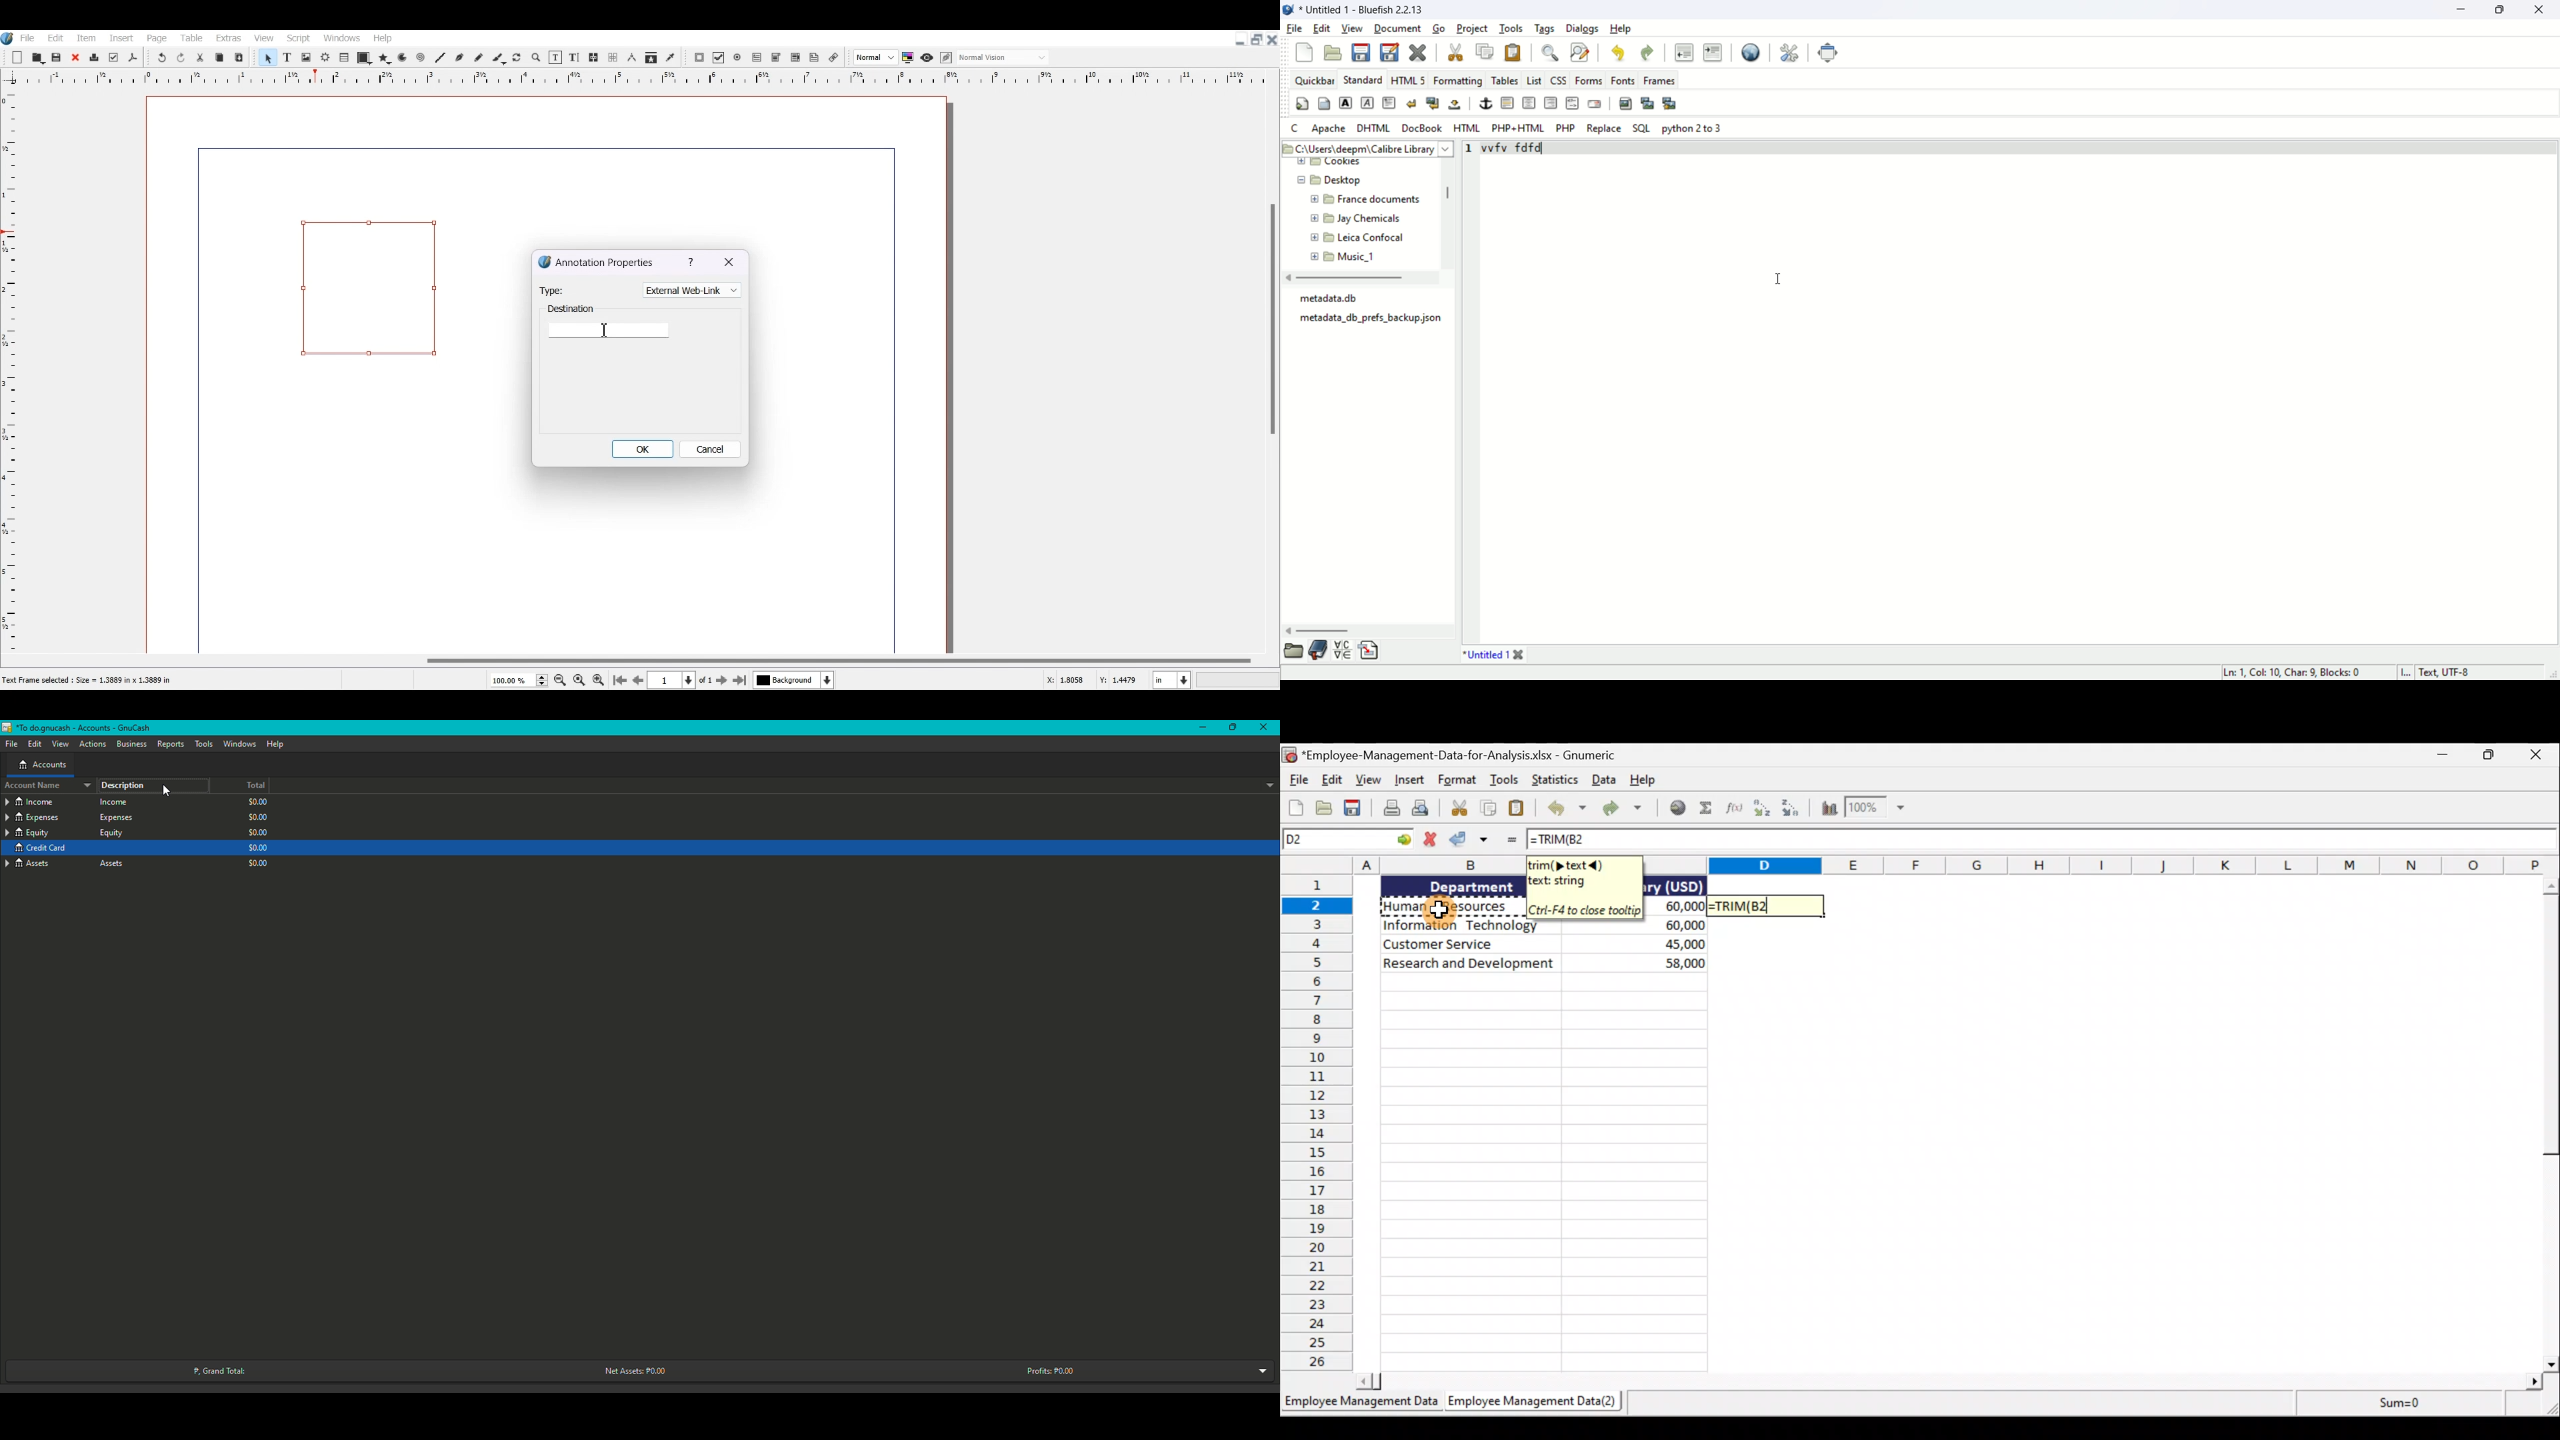 The image size is (2576, 1456). What do you see at coordinates (1627, 810) in the screenshot?
I see `Redo the undone action` at bounding box center [1627, 810].